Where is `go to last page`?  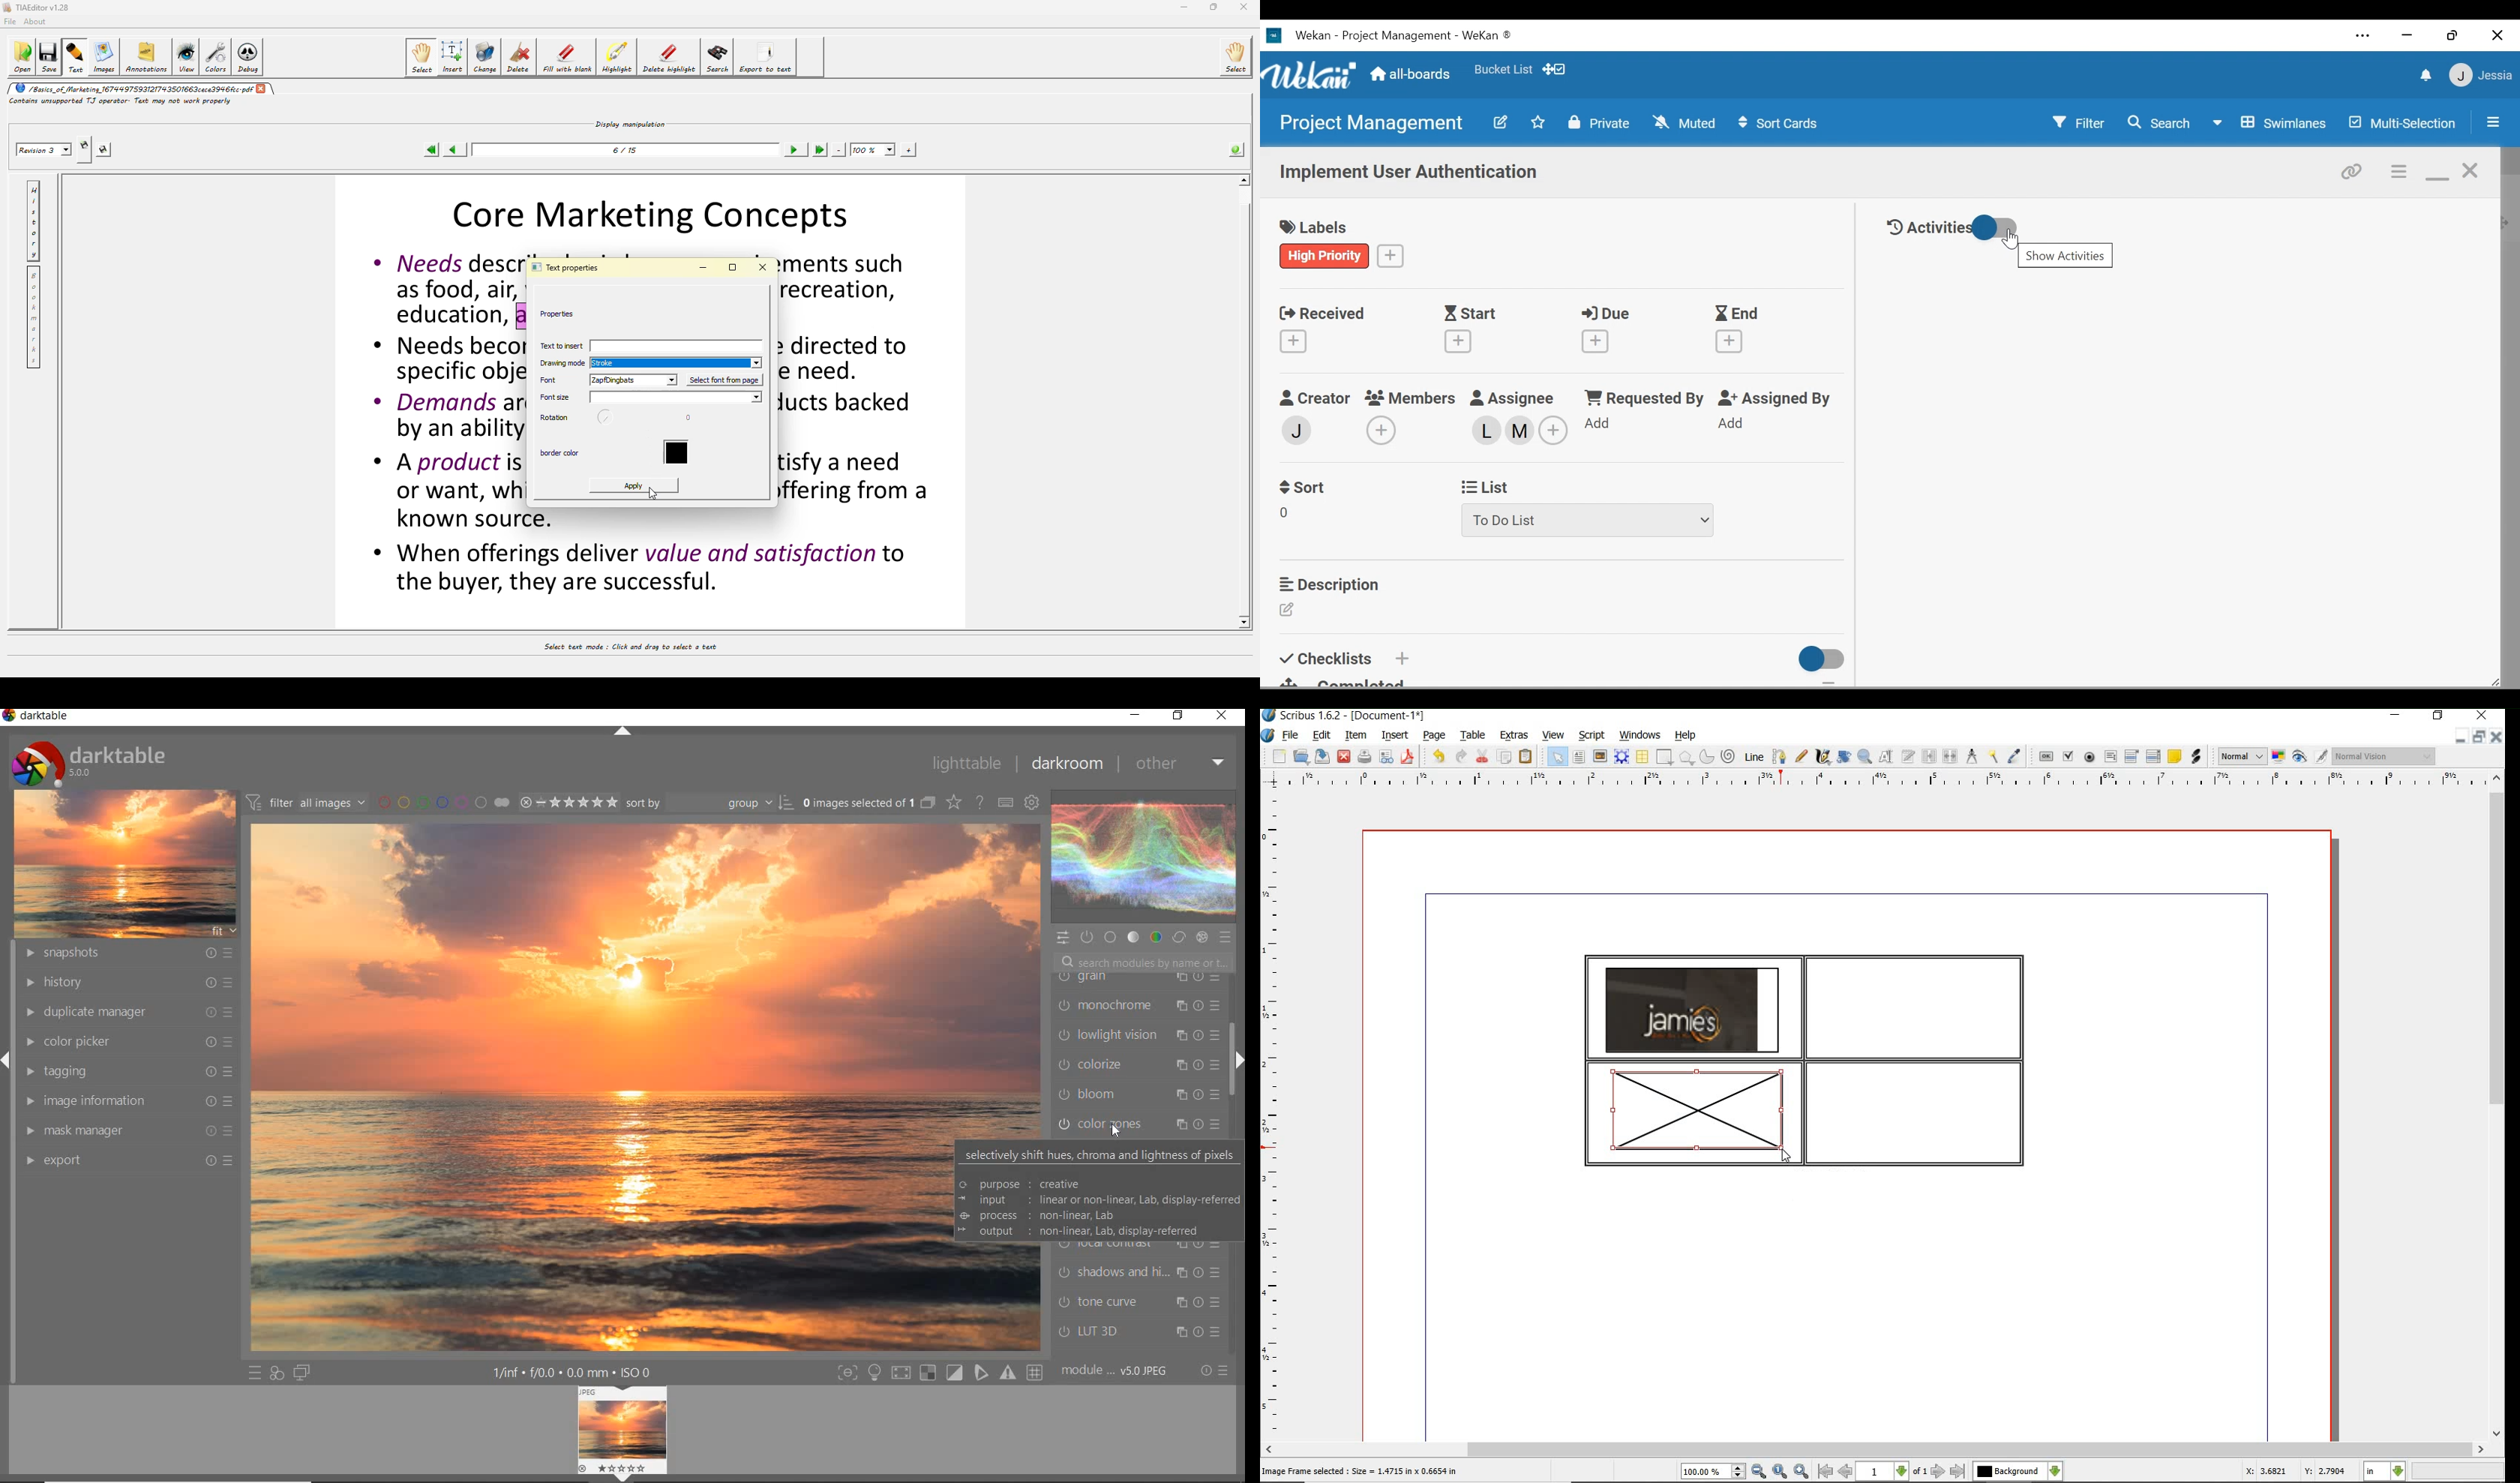 go to last page is located at coordinates (1959, 1471).